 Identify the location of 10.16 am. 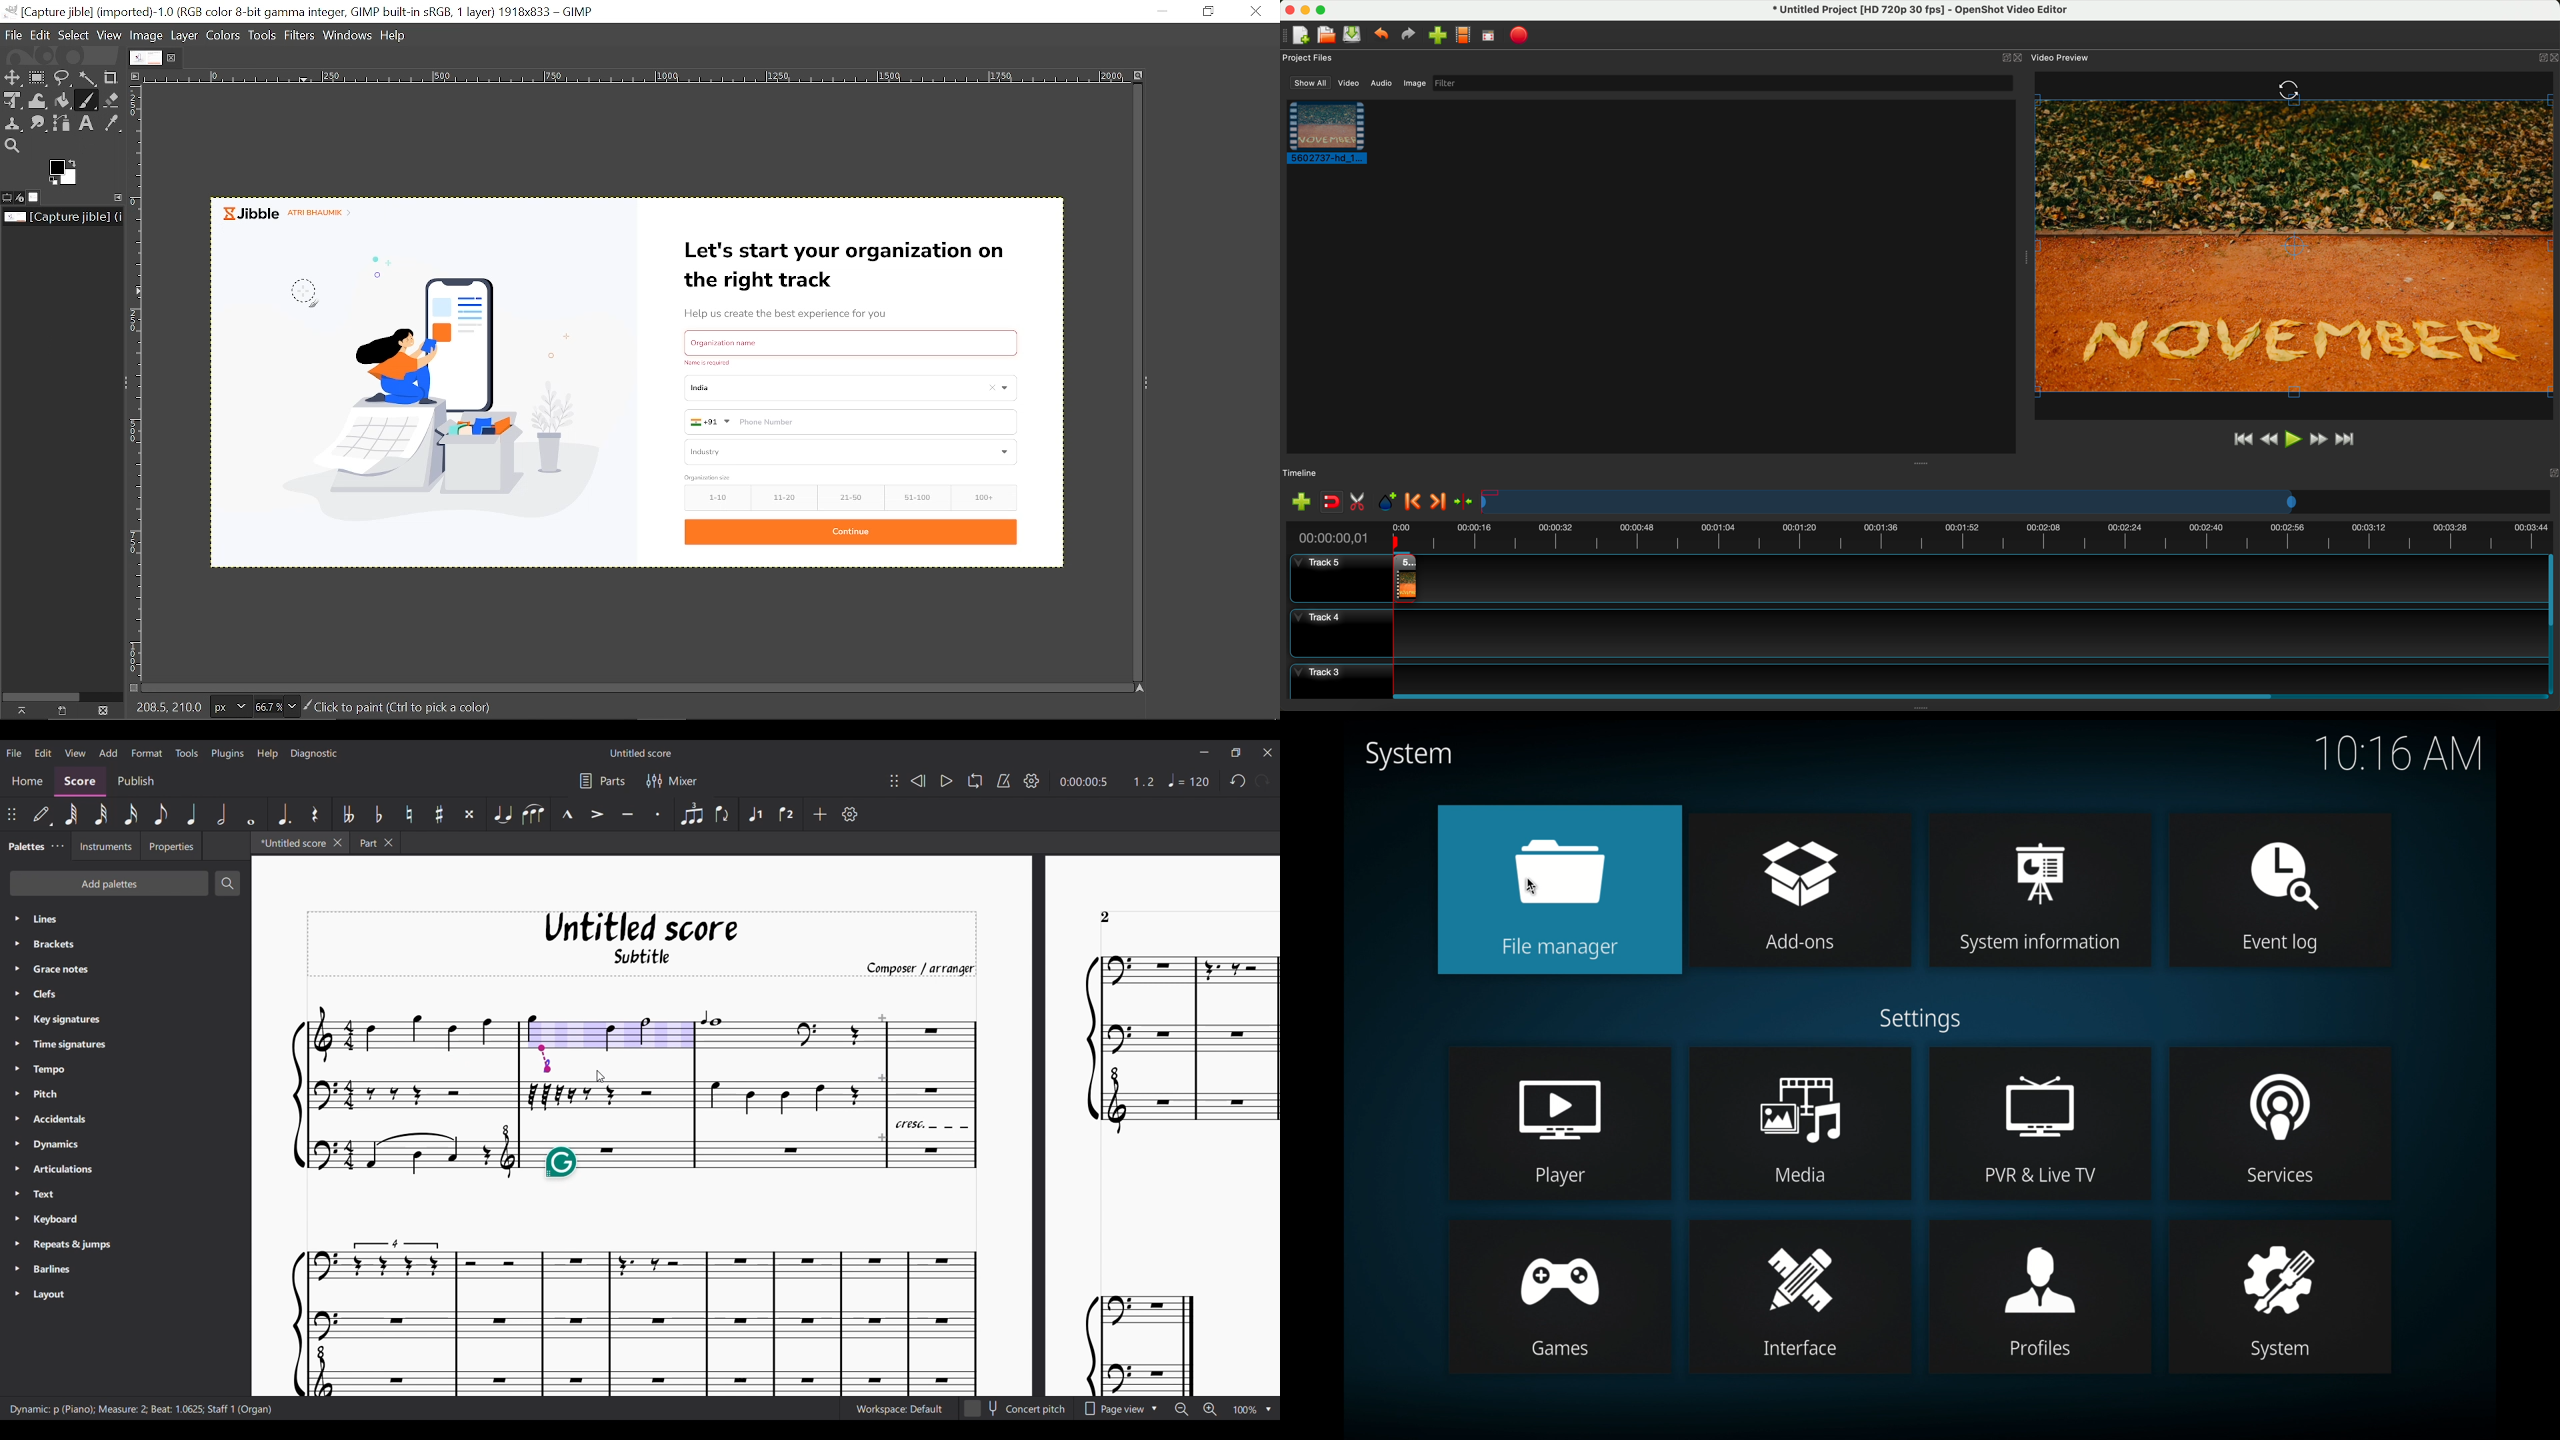
(2399, 754).